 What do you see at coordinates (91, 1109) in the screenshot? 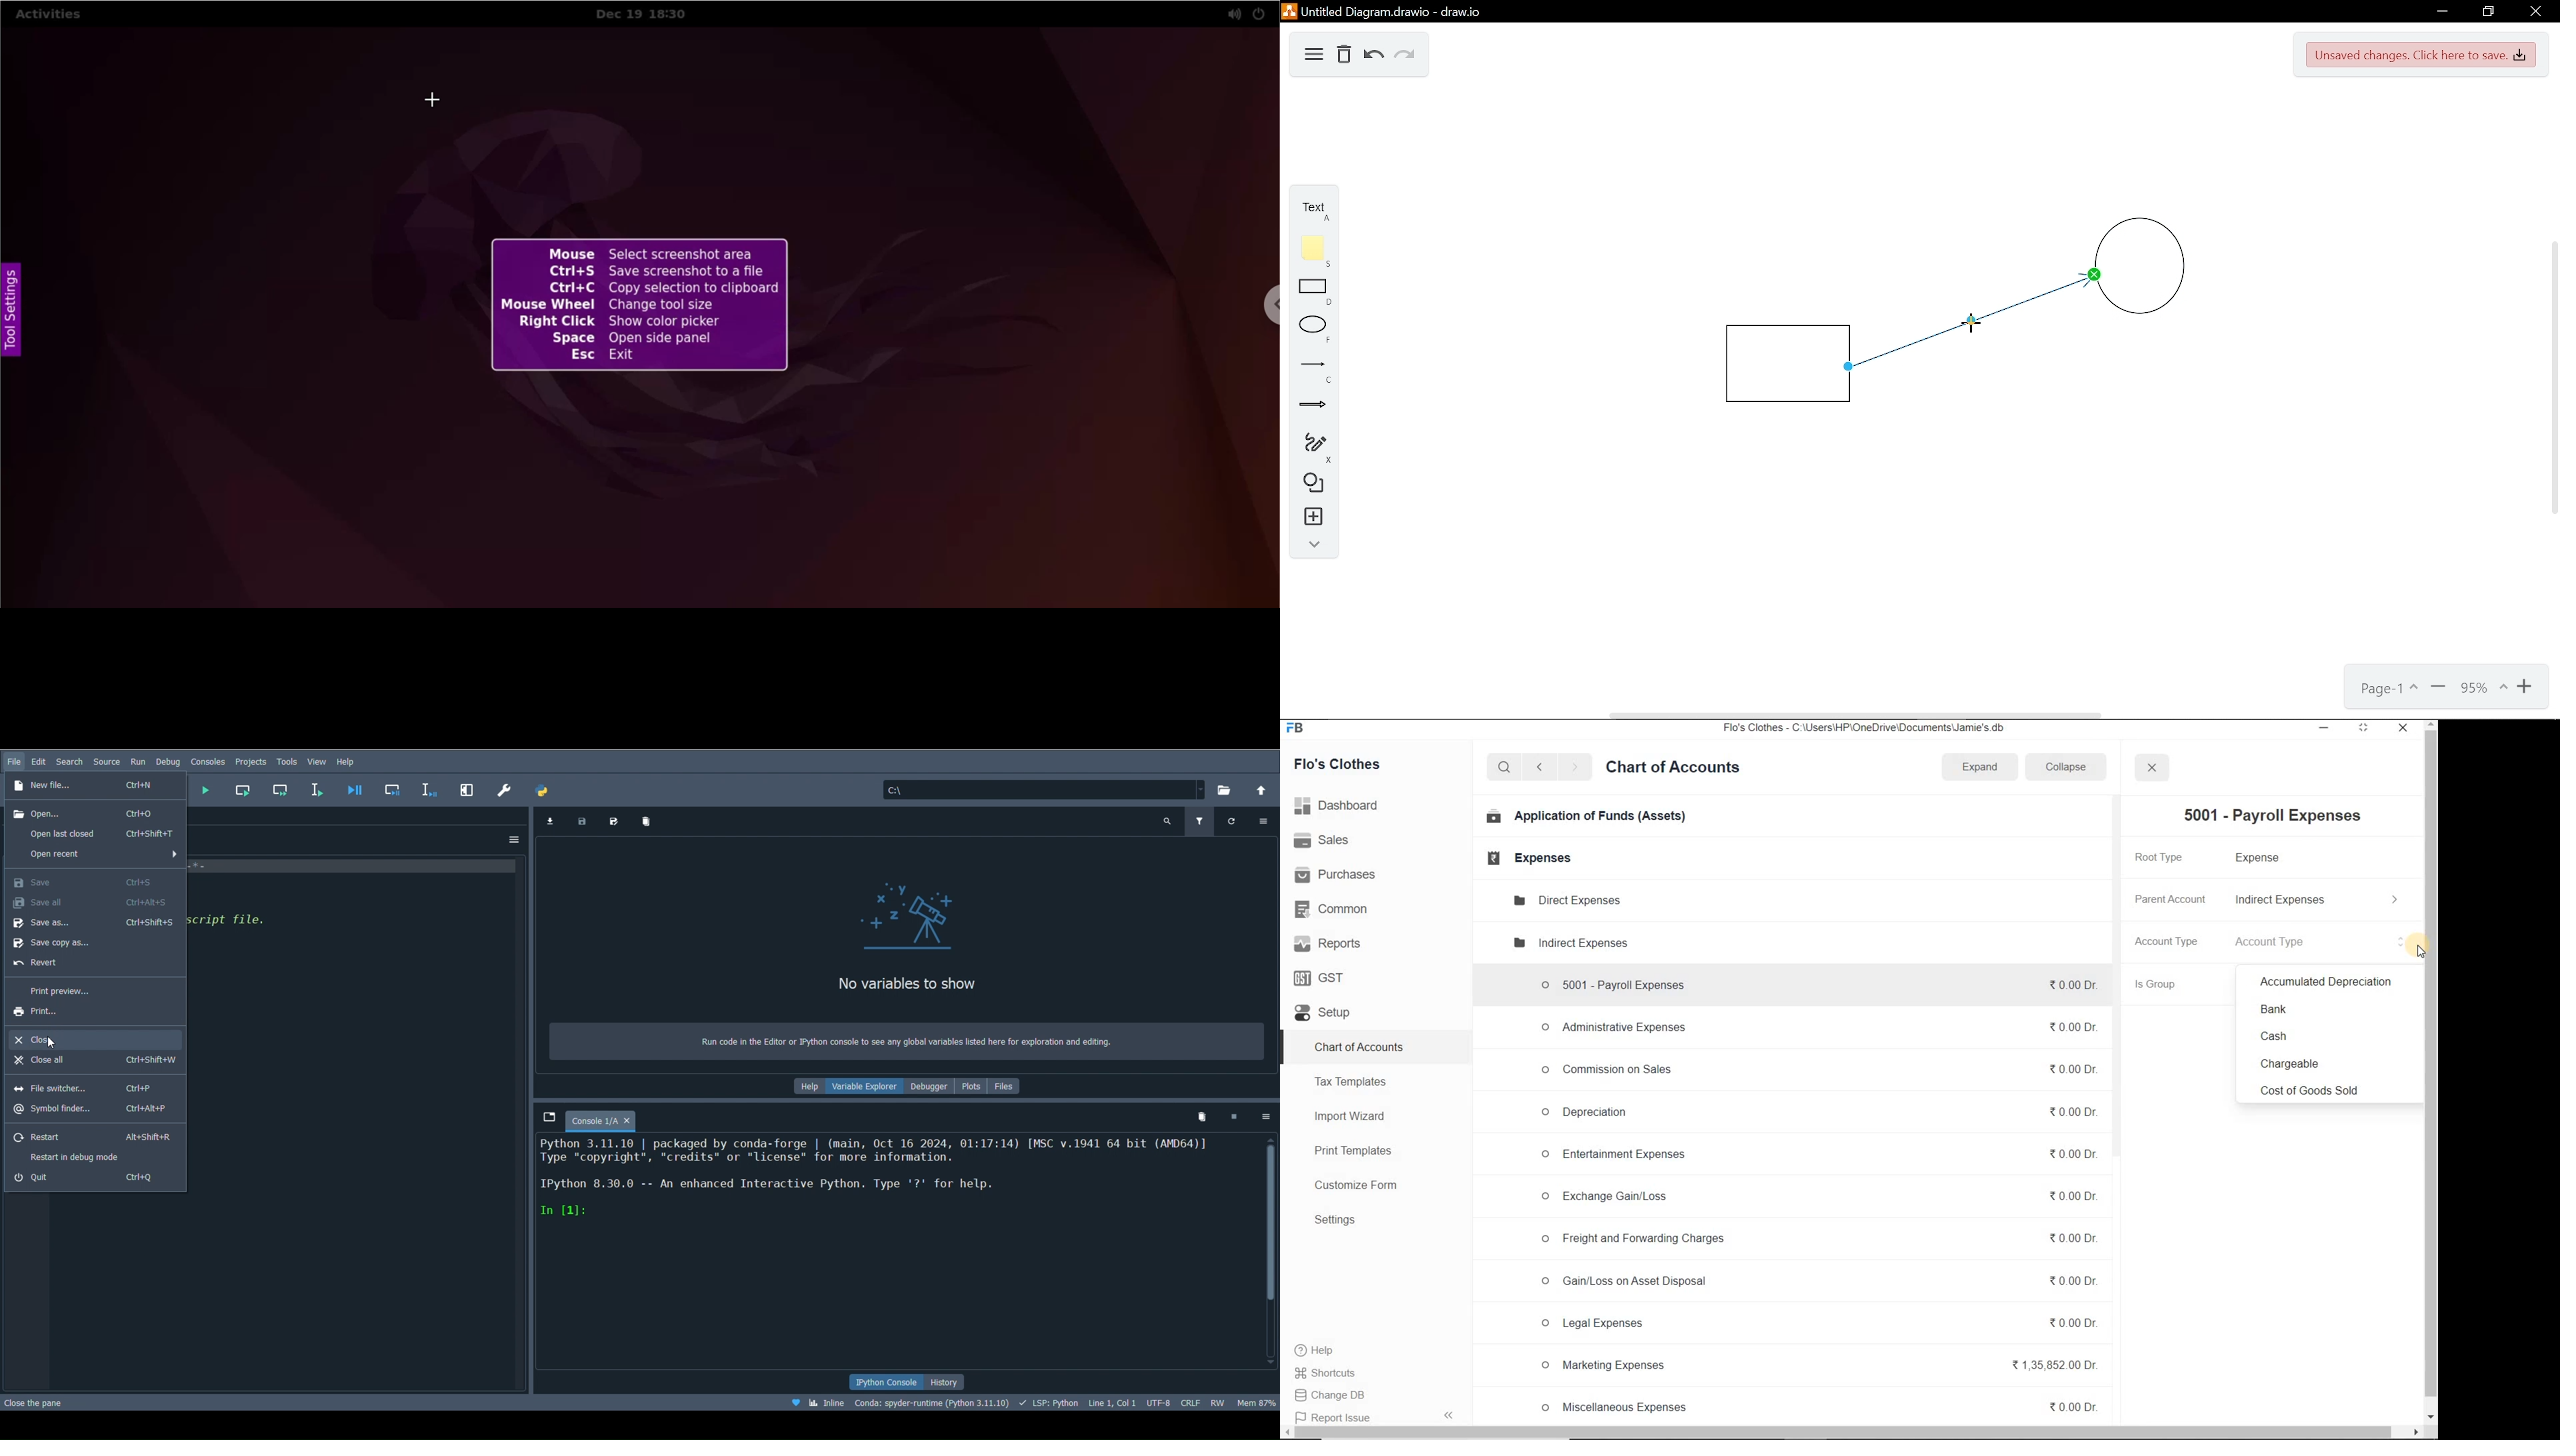
I see `Symbol finder` at bounding box center [91, 1109].